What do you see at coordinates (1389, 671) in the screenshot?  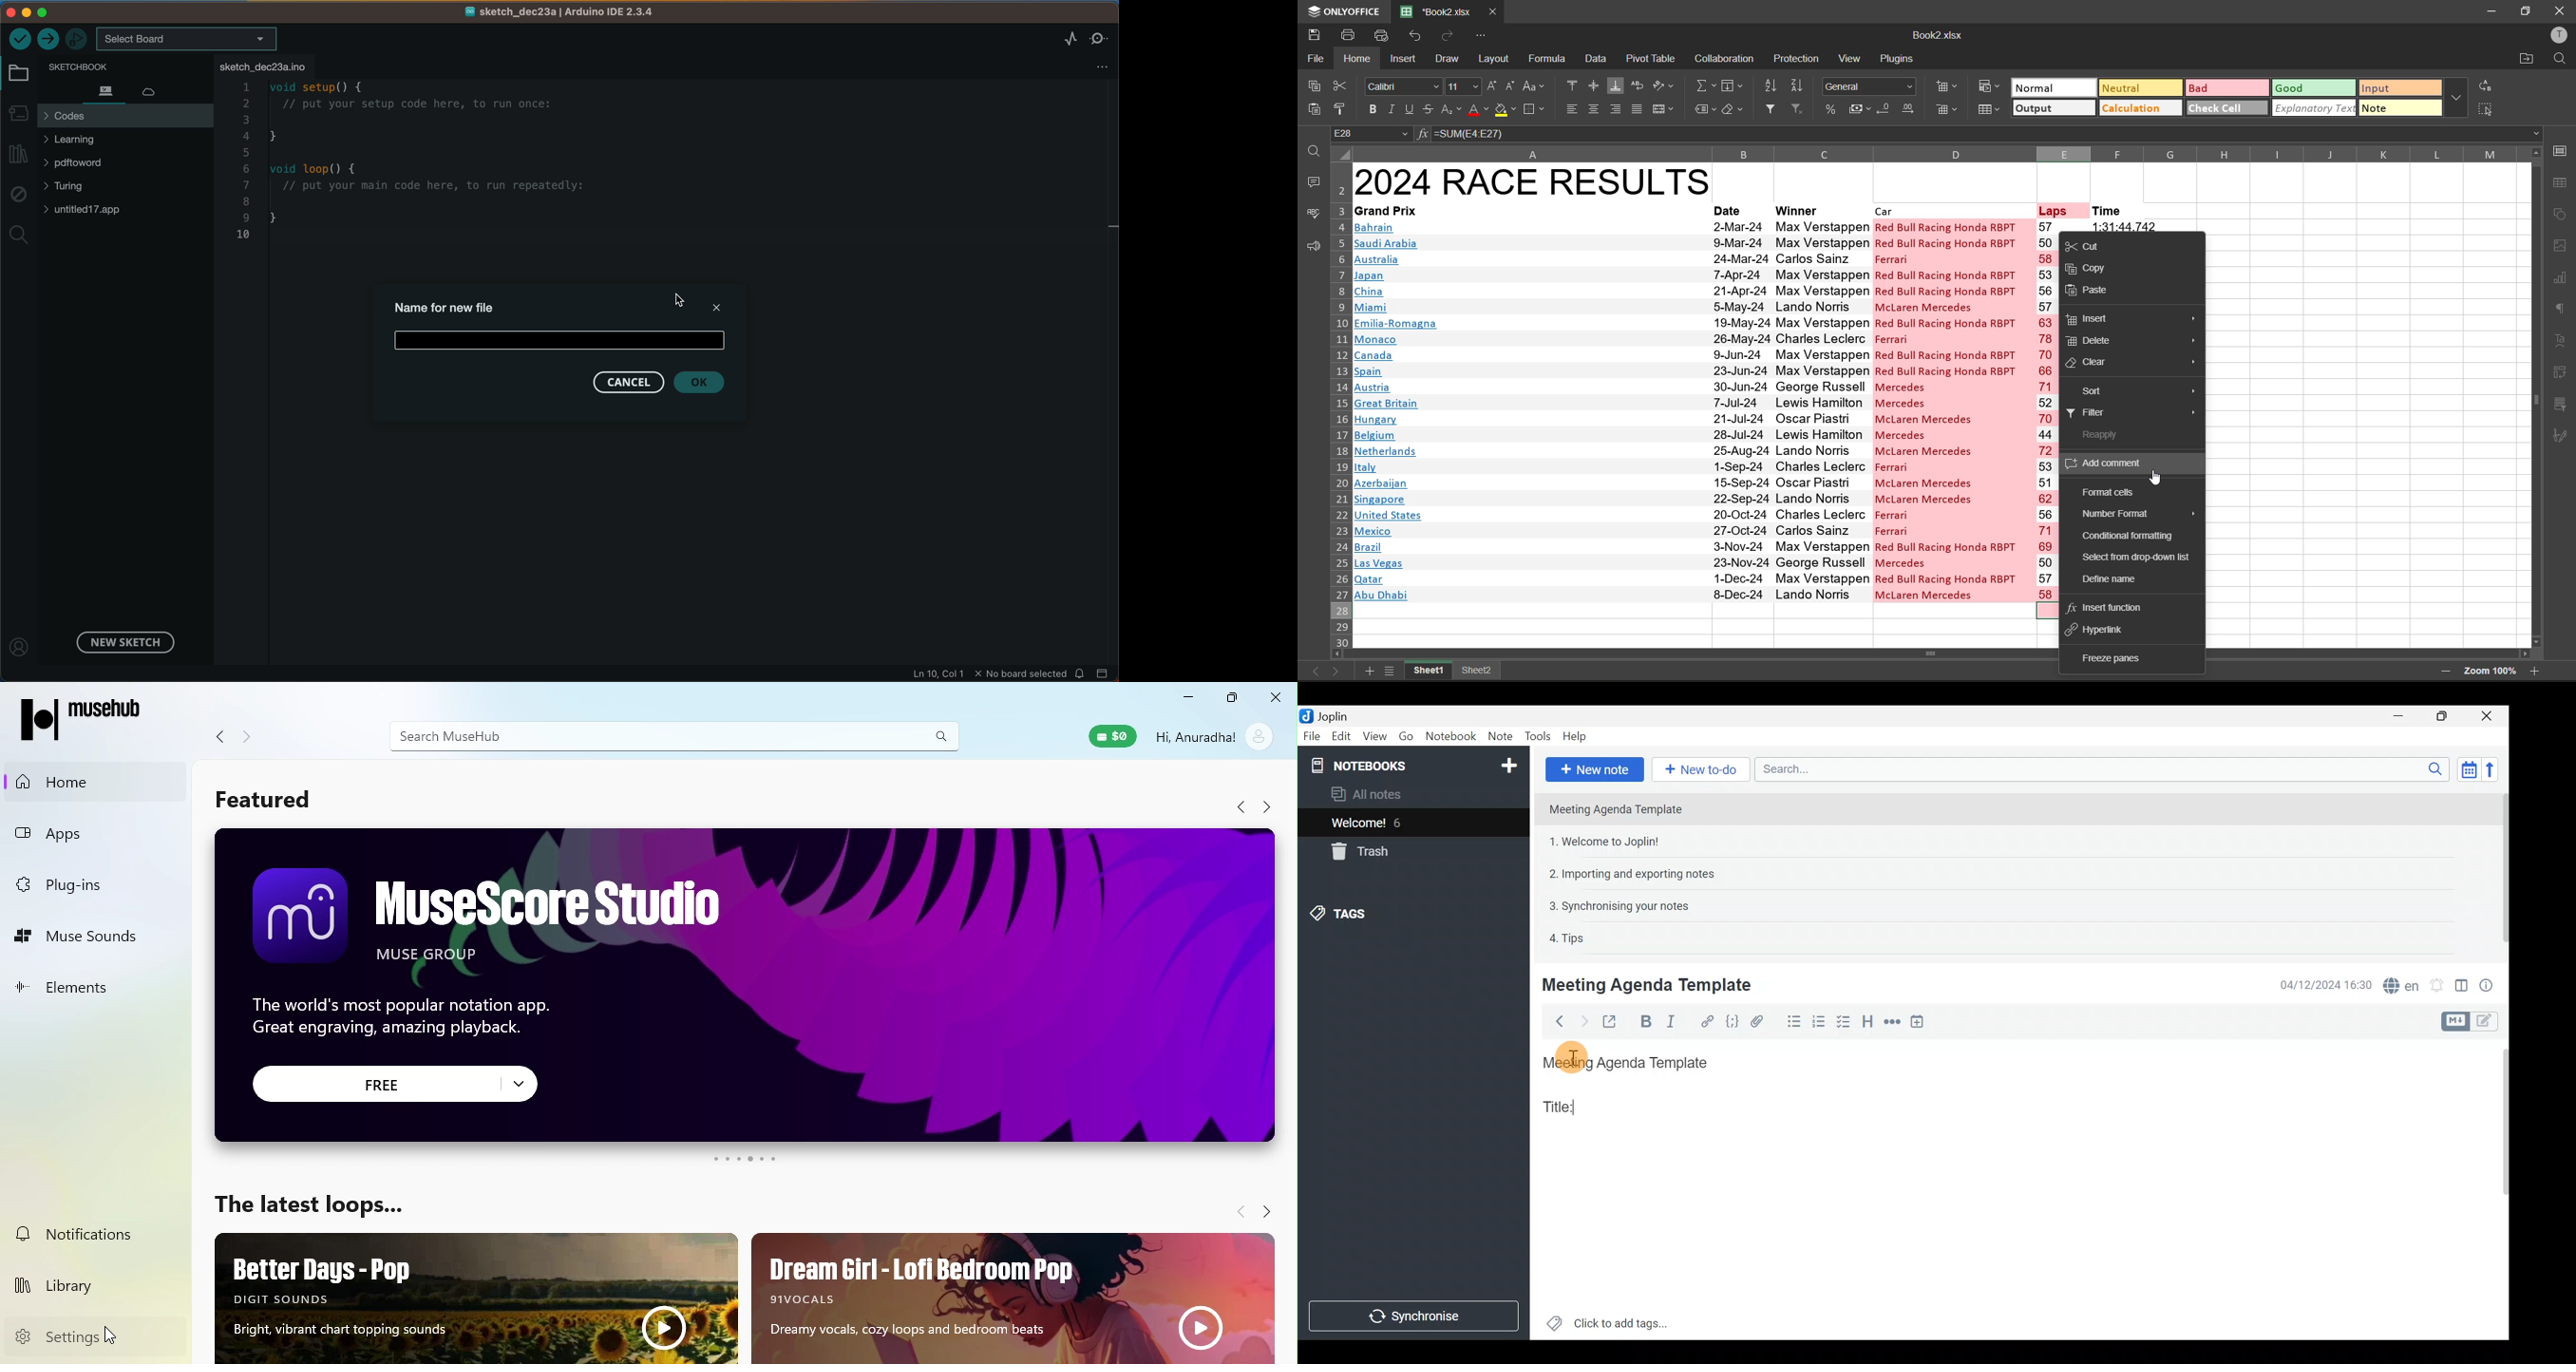 I see `sheet list` at bounding box center [1389, 671].